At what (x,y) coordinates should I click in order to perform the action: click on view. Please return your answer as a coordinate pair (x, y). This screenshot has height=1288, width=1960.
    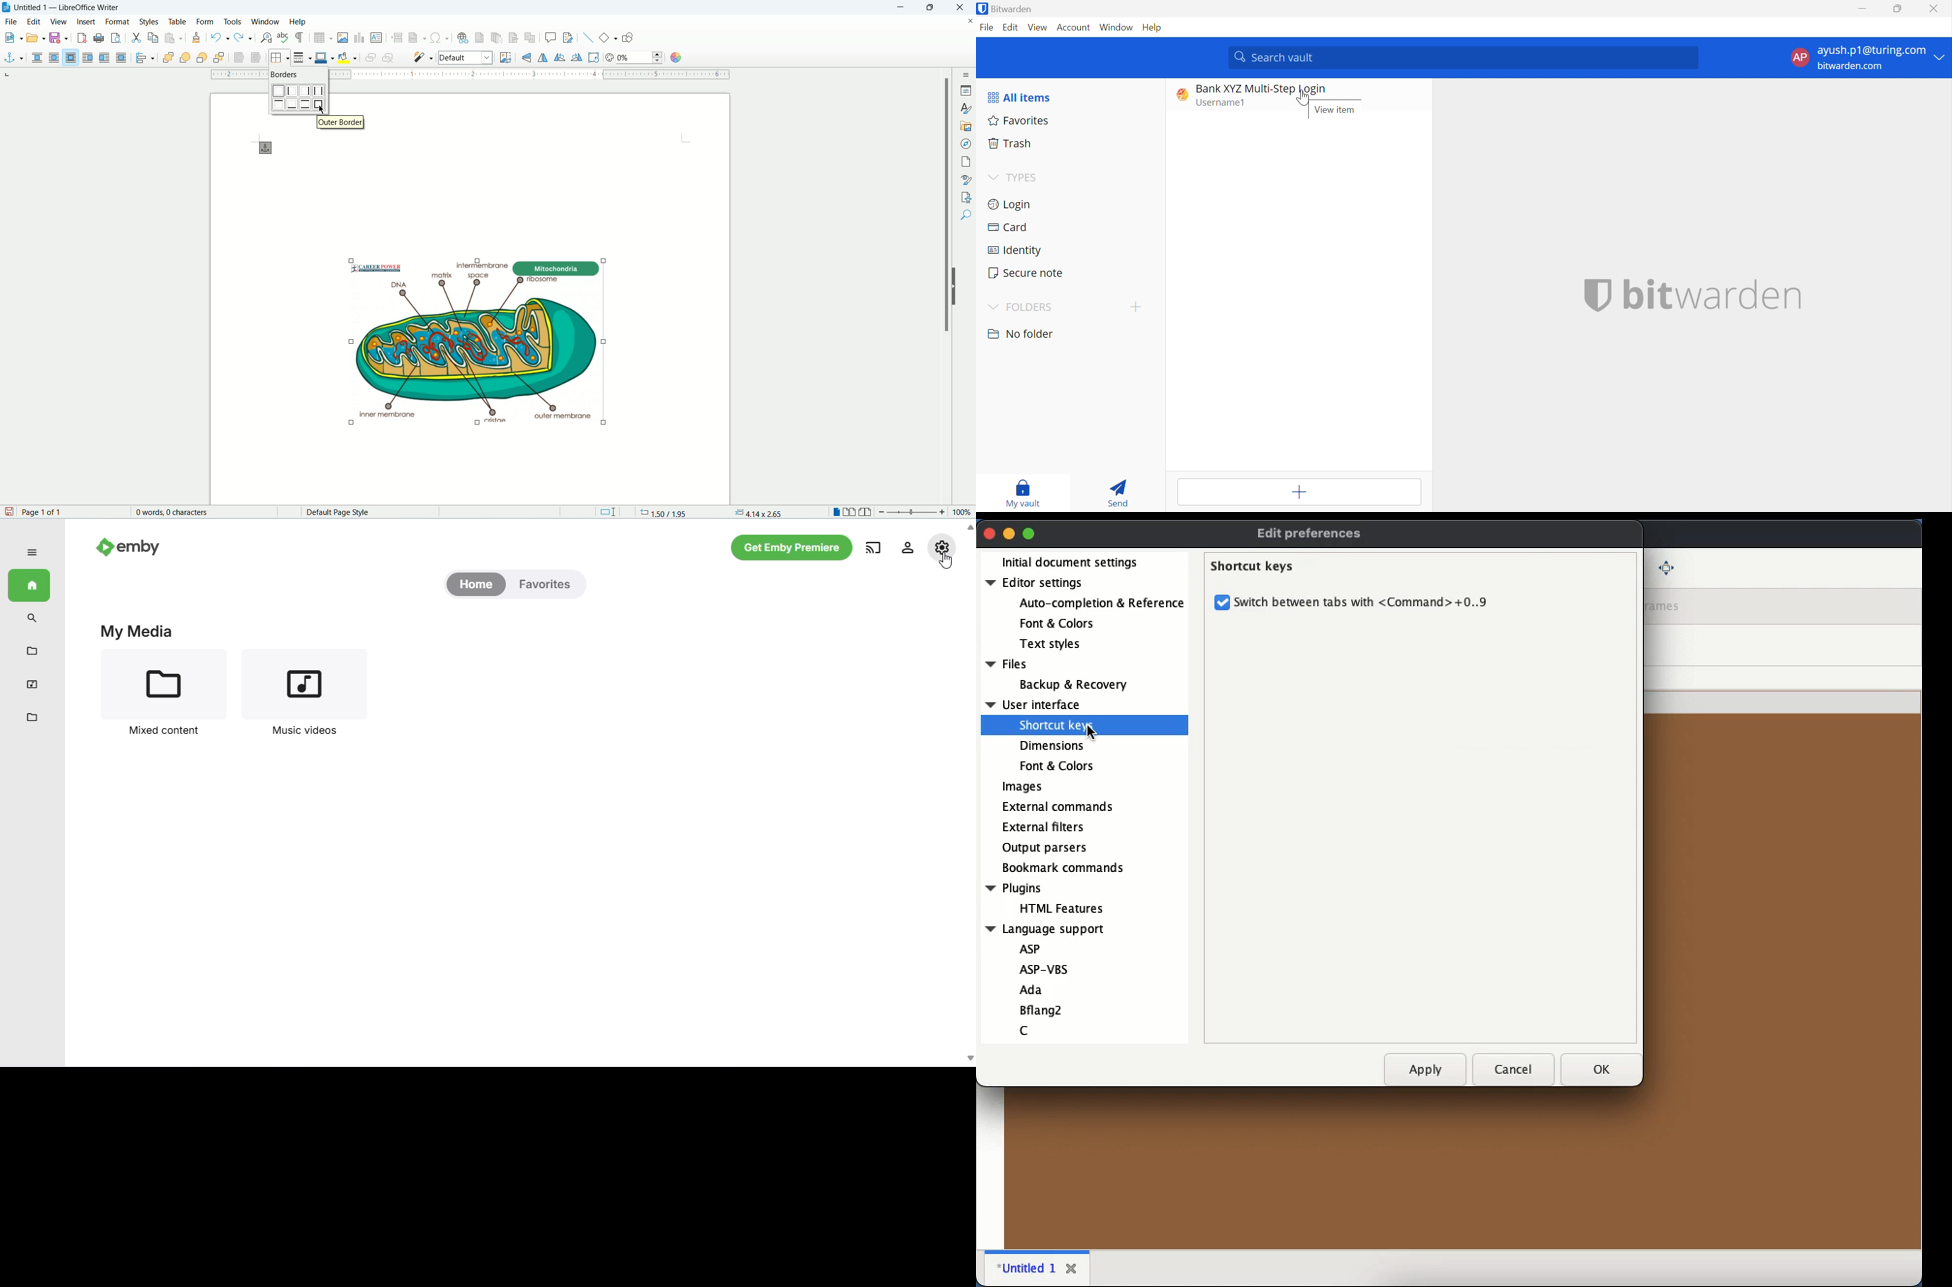
    Looking at the image, I should click on (59, 22).